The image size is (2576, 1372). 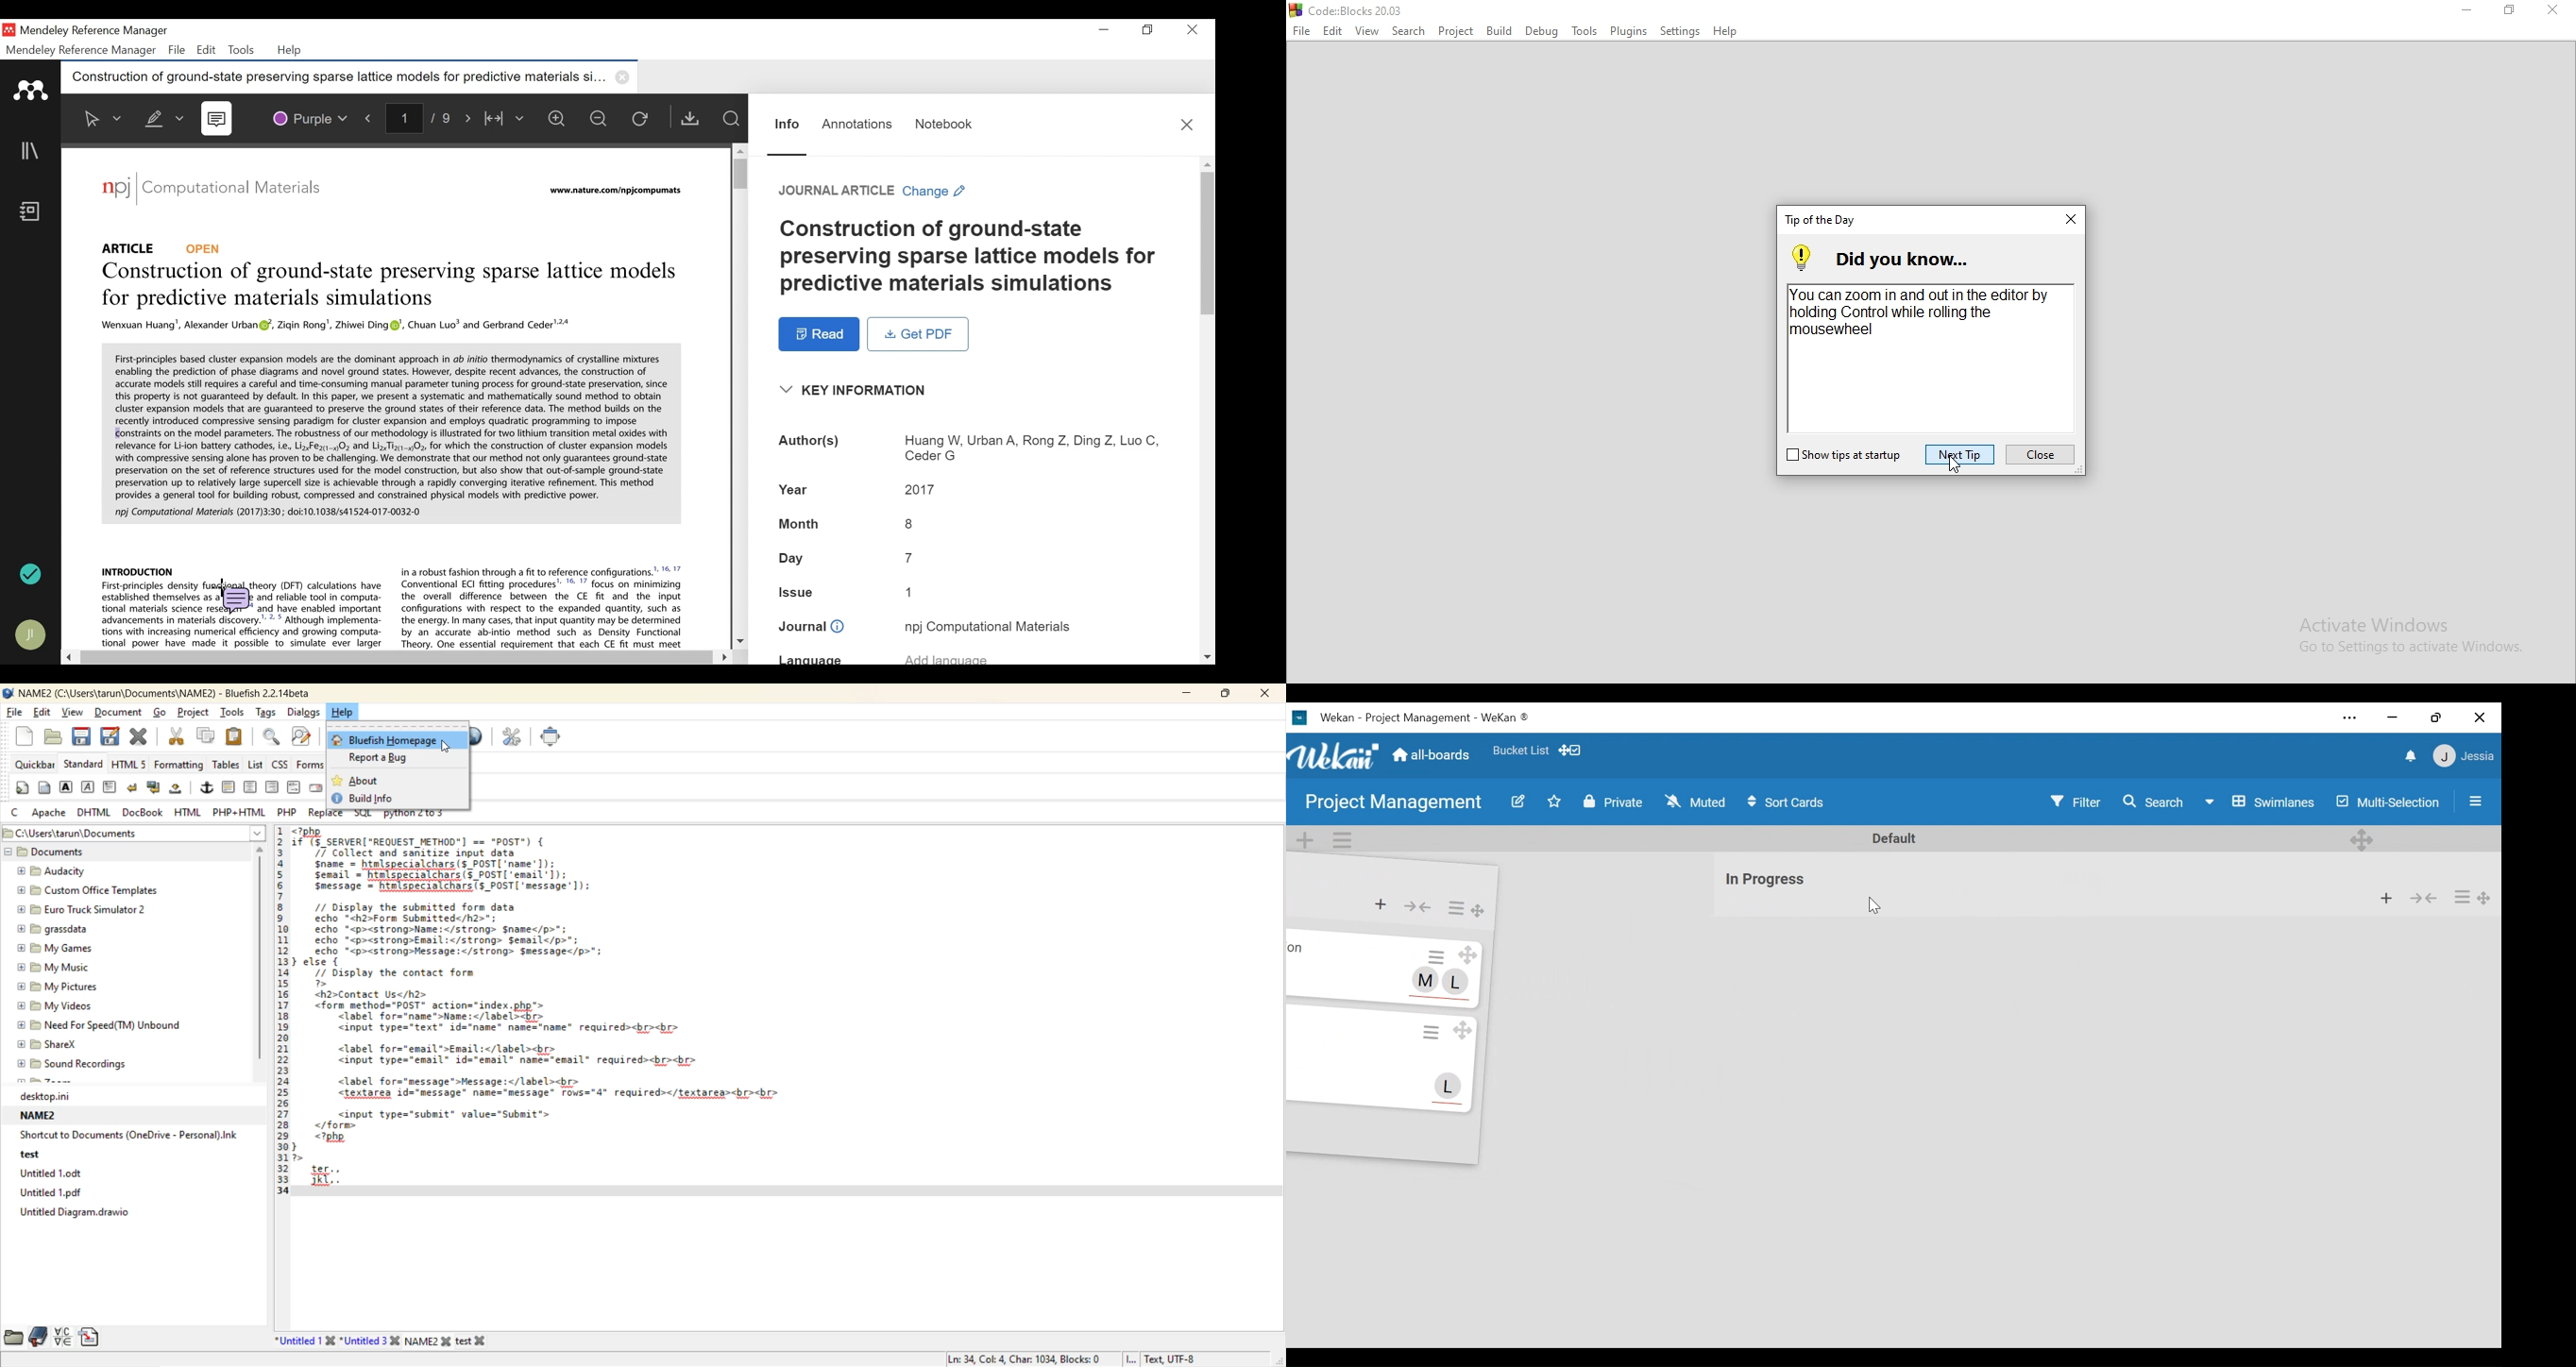 I want to click on Zoom out, so click(x=603, y=120).